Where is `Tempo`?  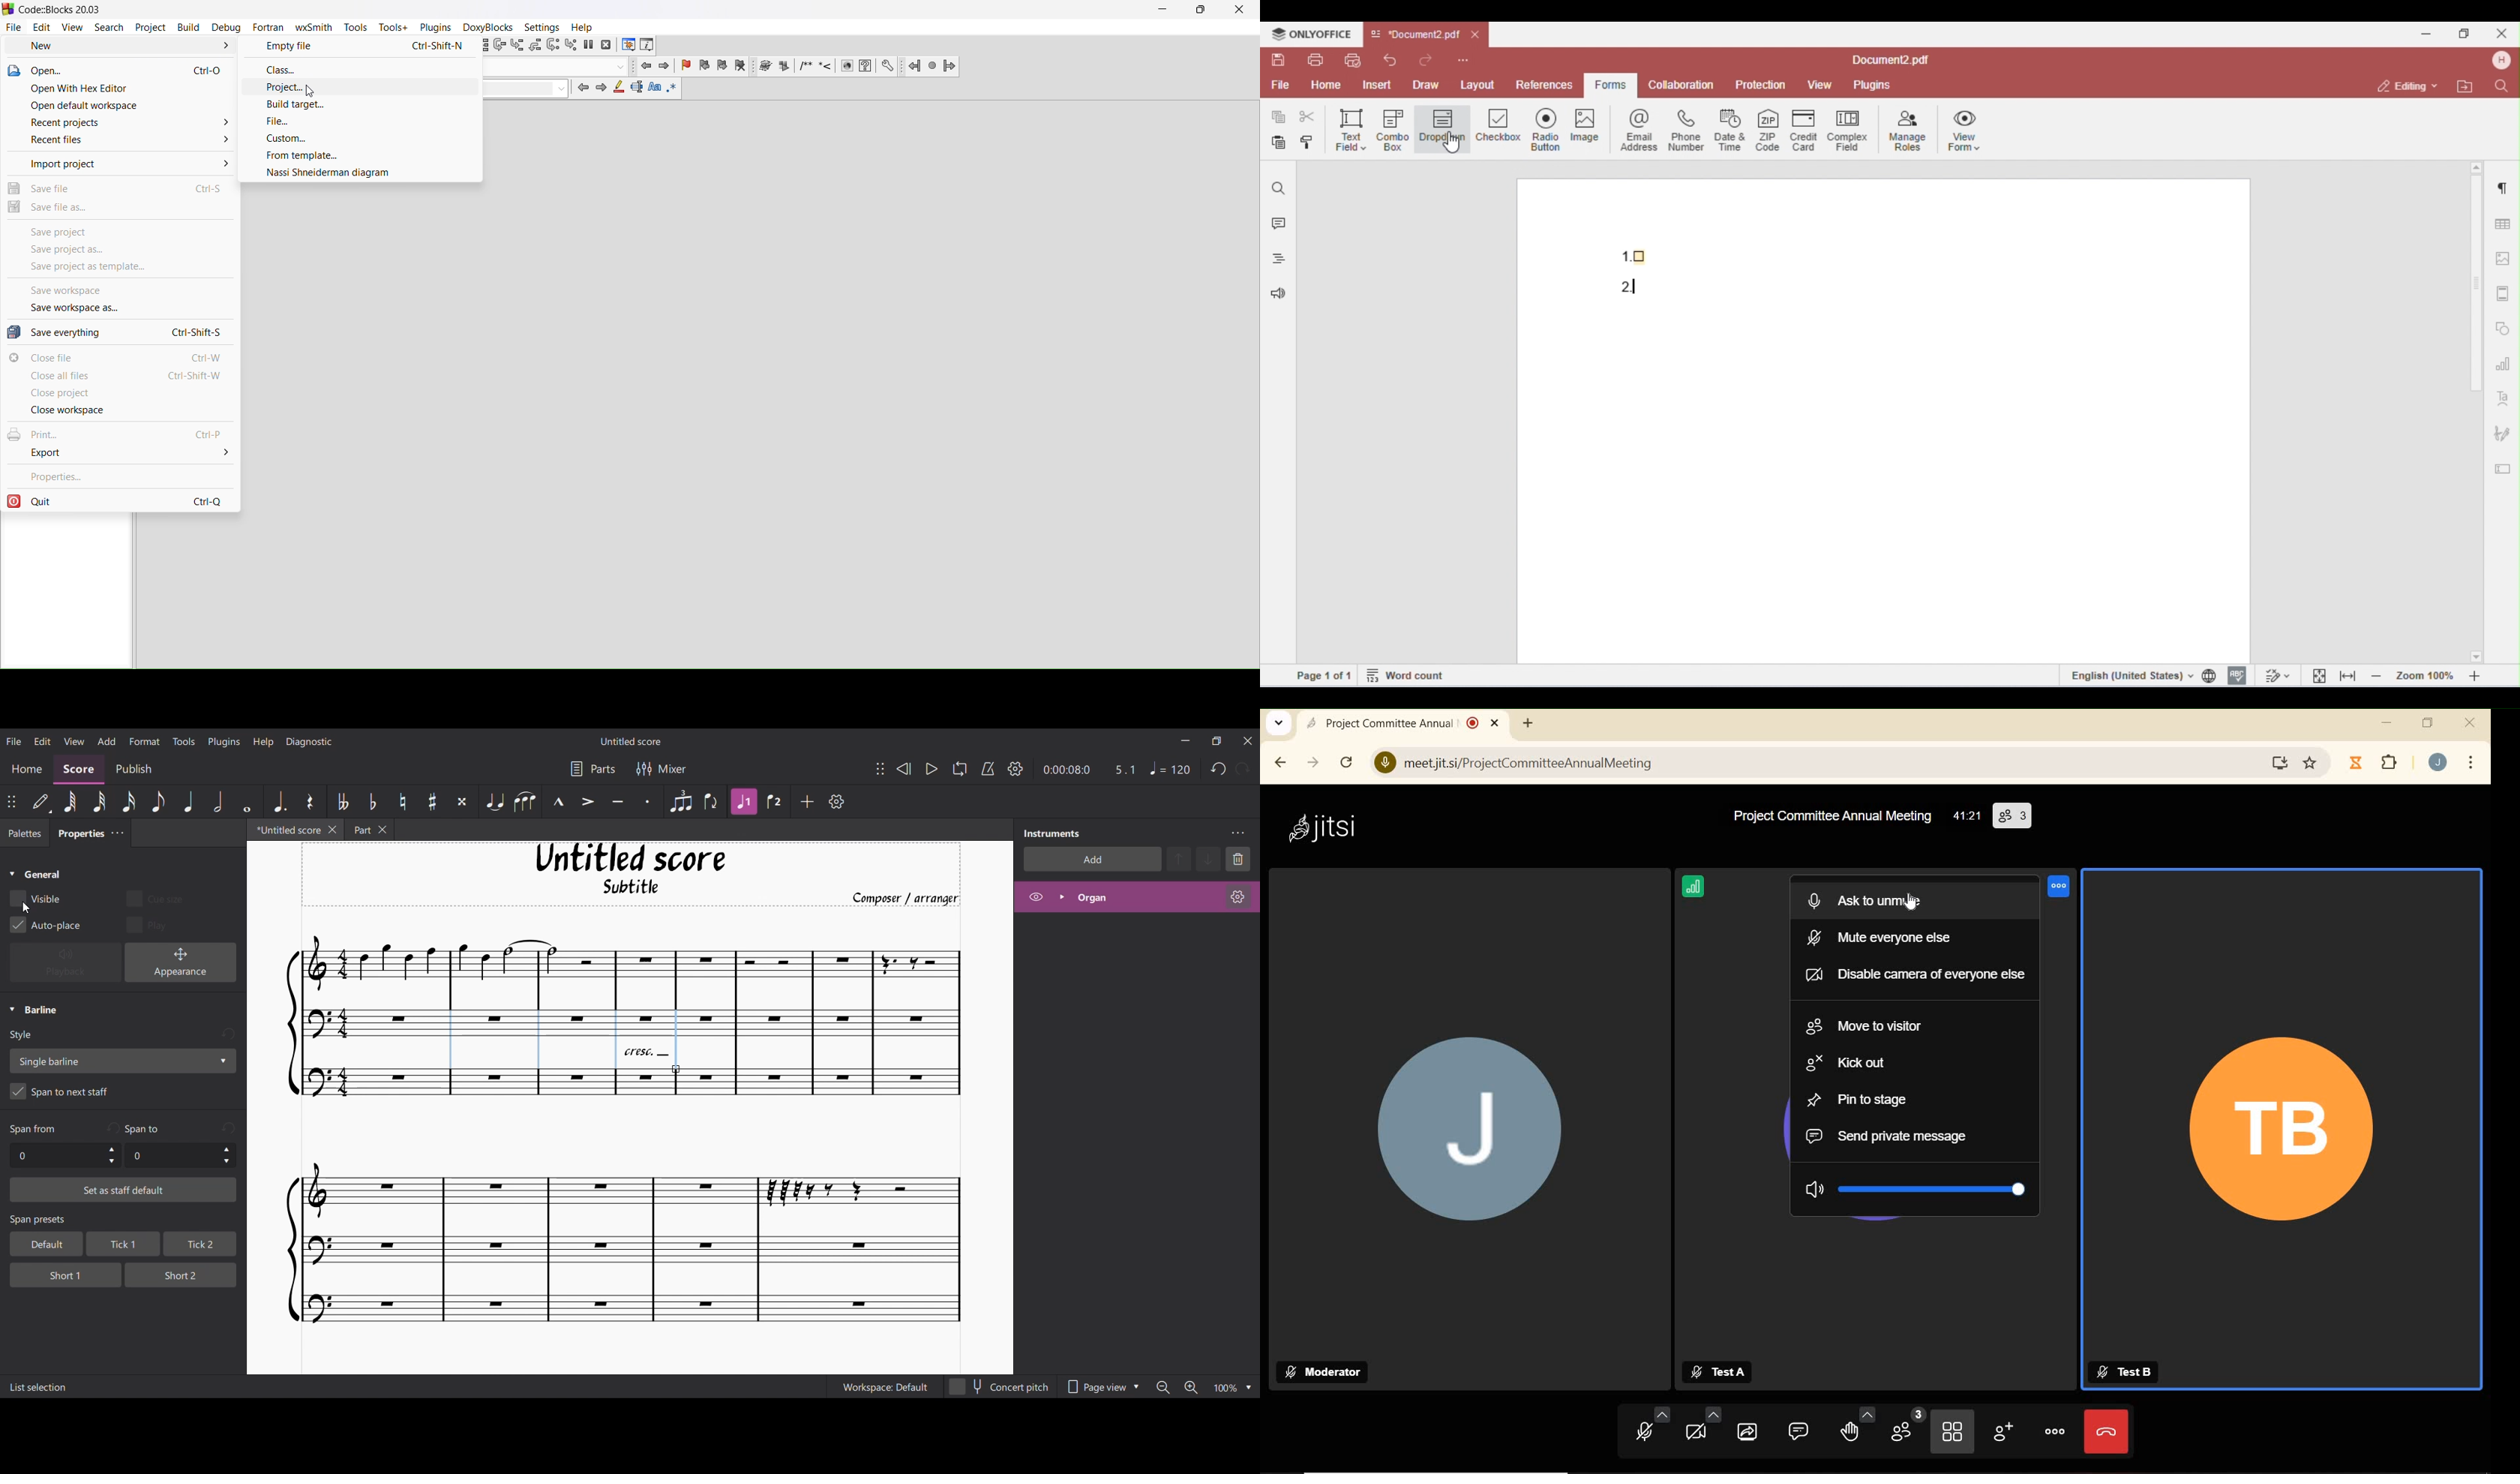 Tempo is located at coordinates (1170, 769).